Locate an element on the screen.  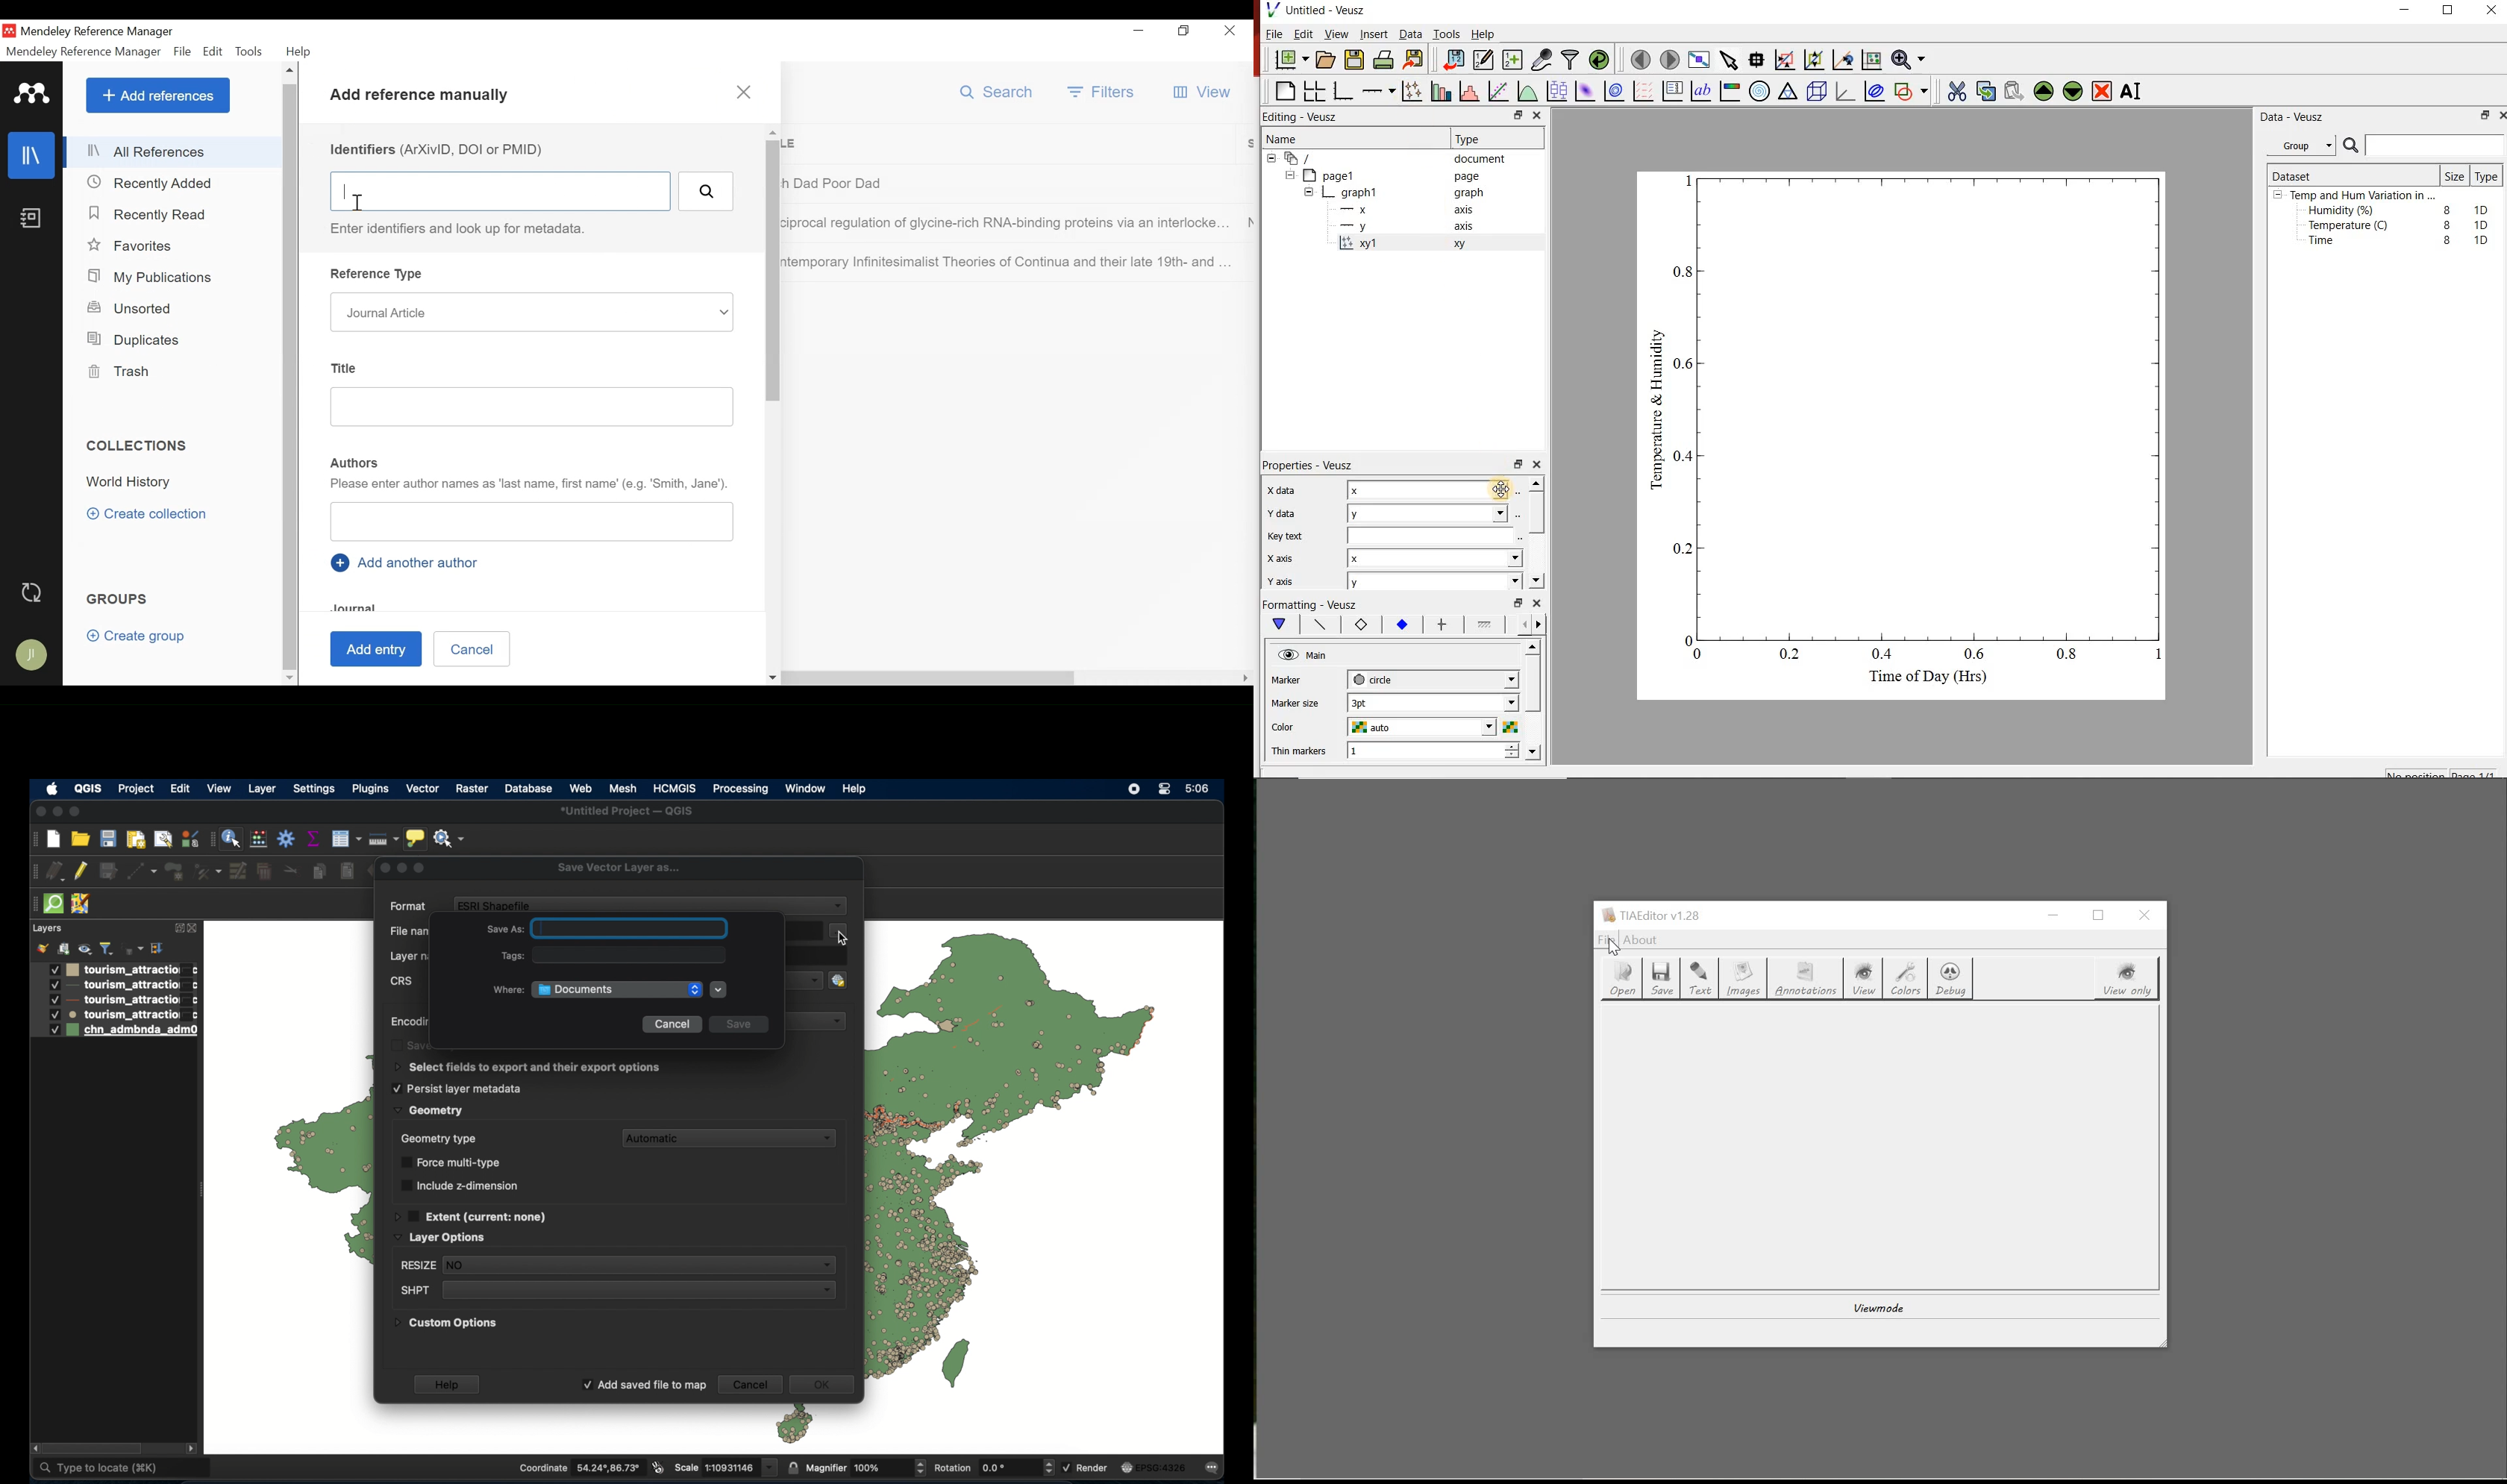
polar graph is located at coordinates (1761, 93).